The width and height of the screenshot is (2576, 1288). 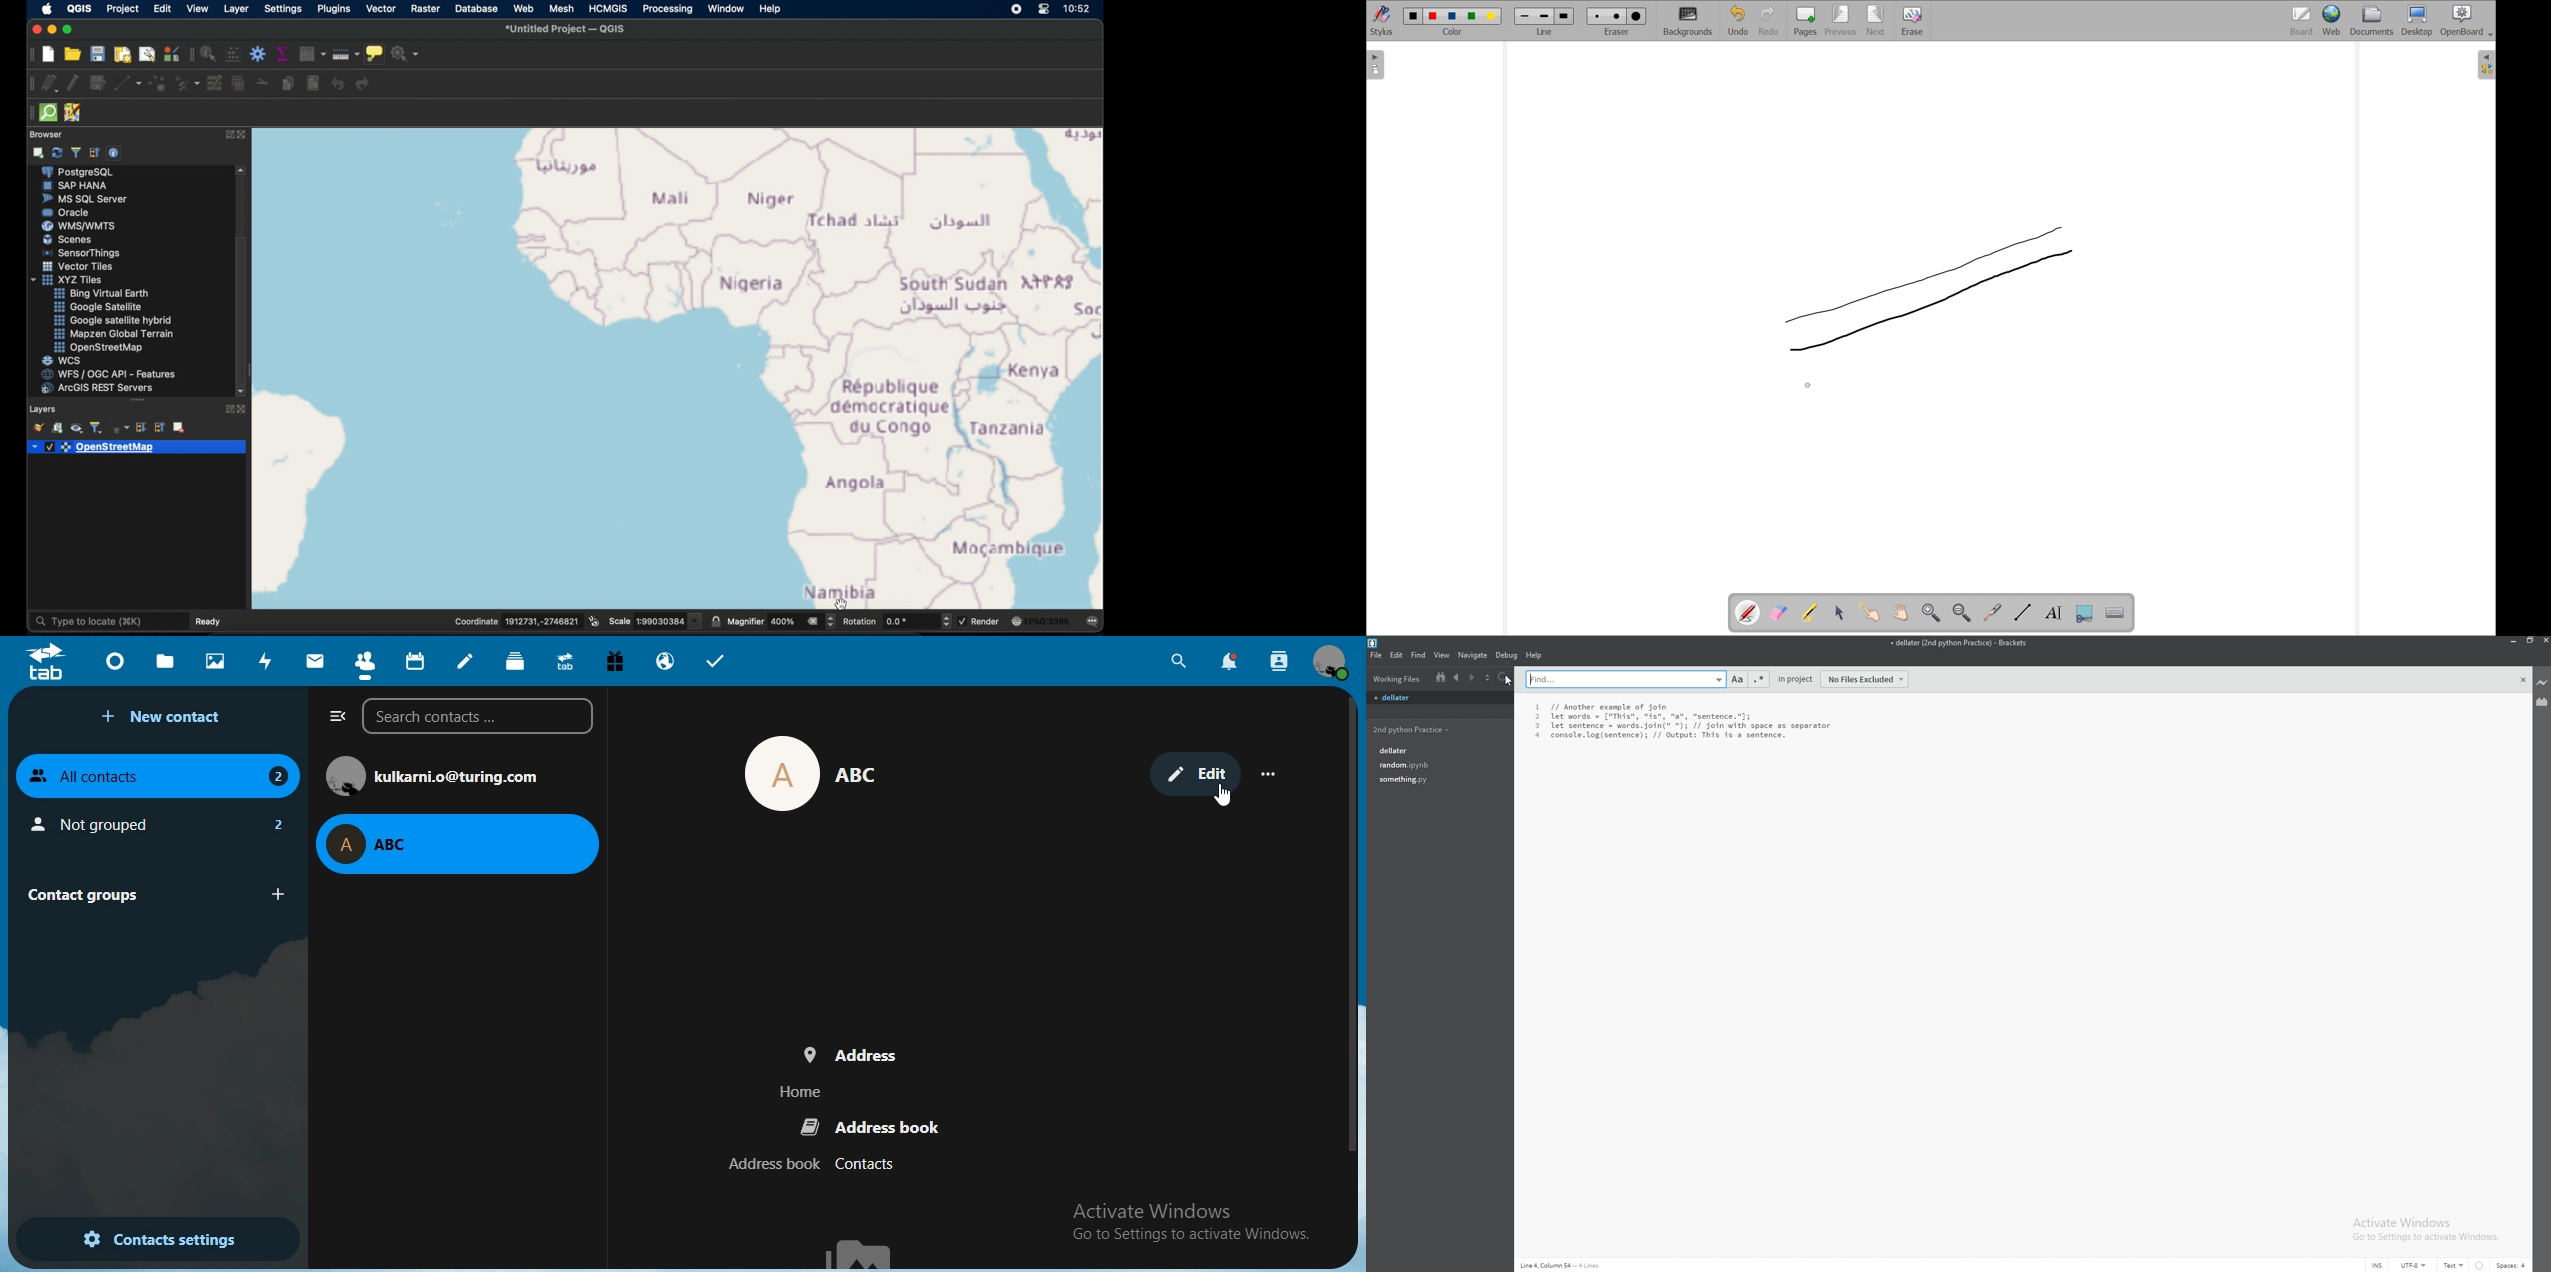 What do you see at coordinates (192, 55) in the screenshot?
I see `attributes toolbar` at bounding box center [192, 55].